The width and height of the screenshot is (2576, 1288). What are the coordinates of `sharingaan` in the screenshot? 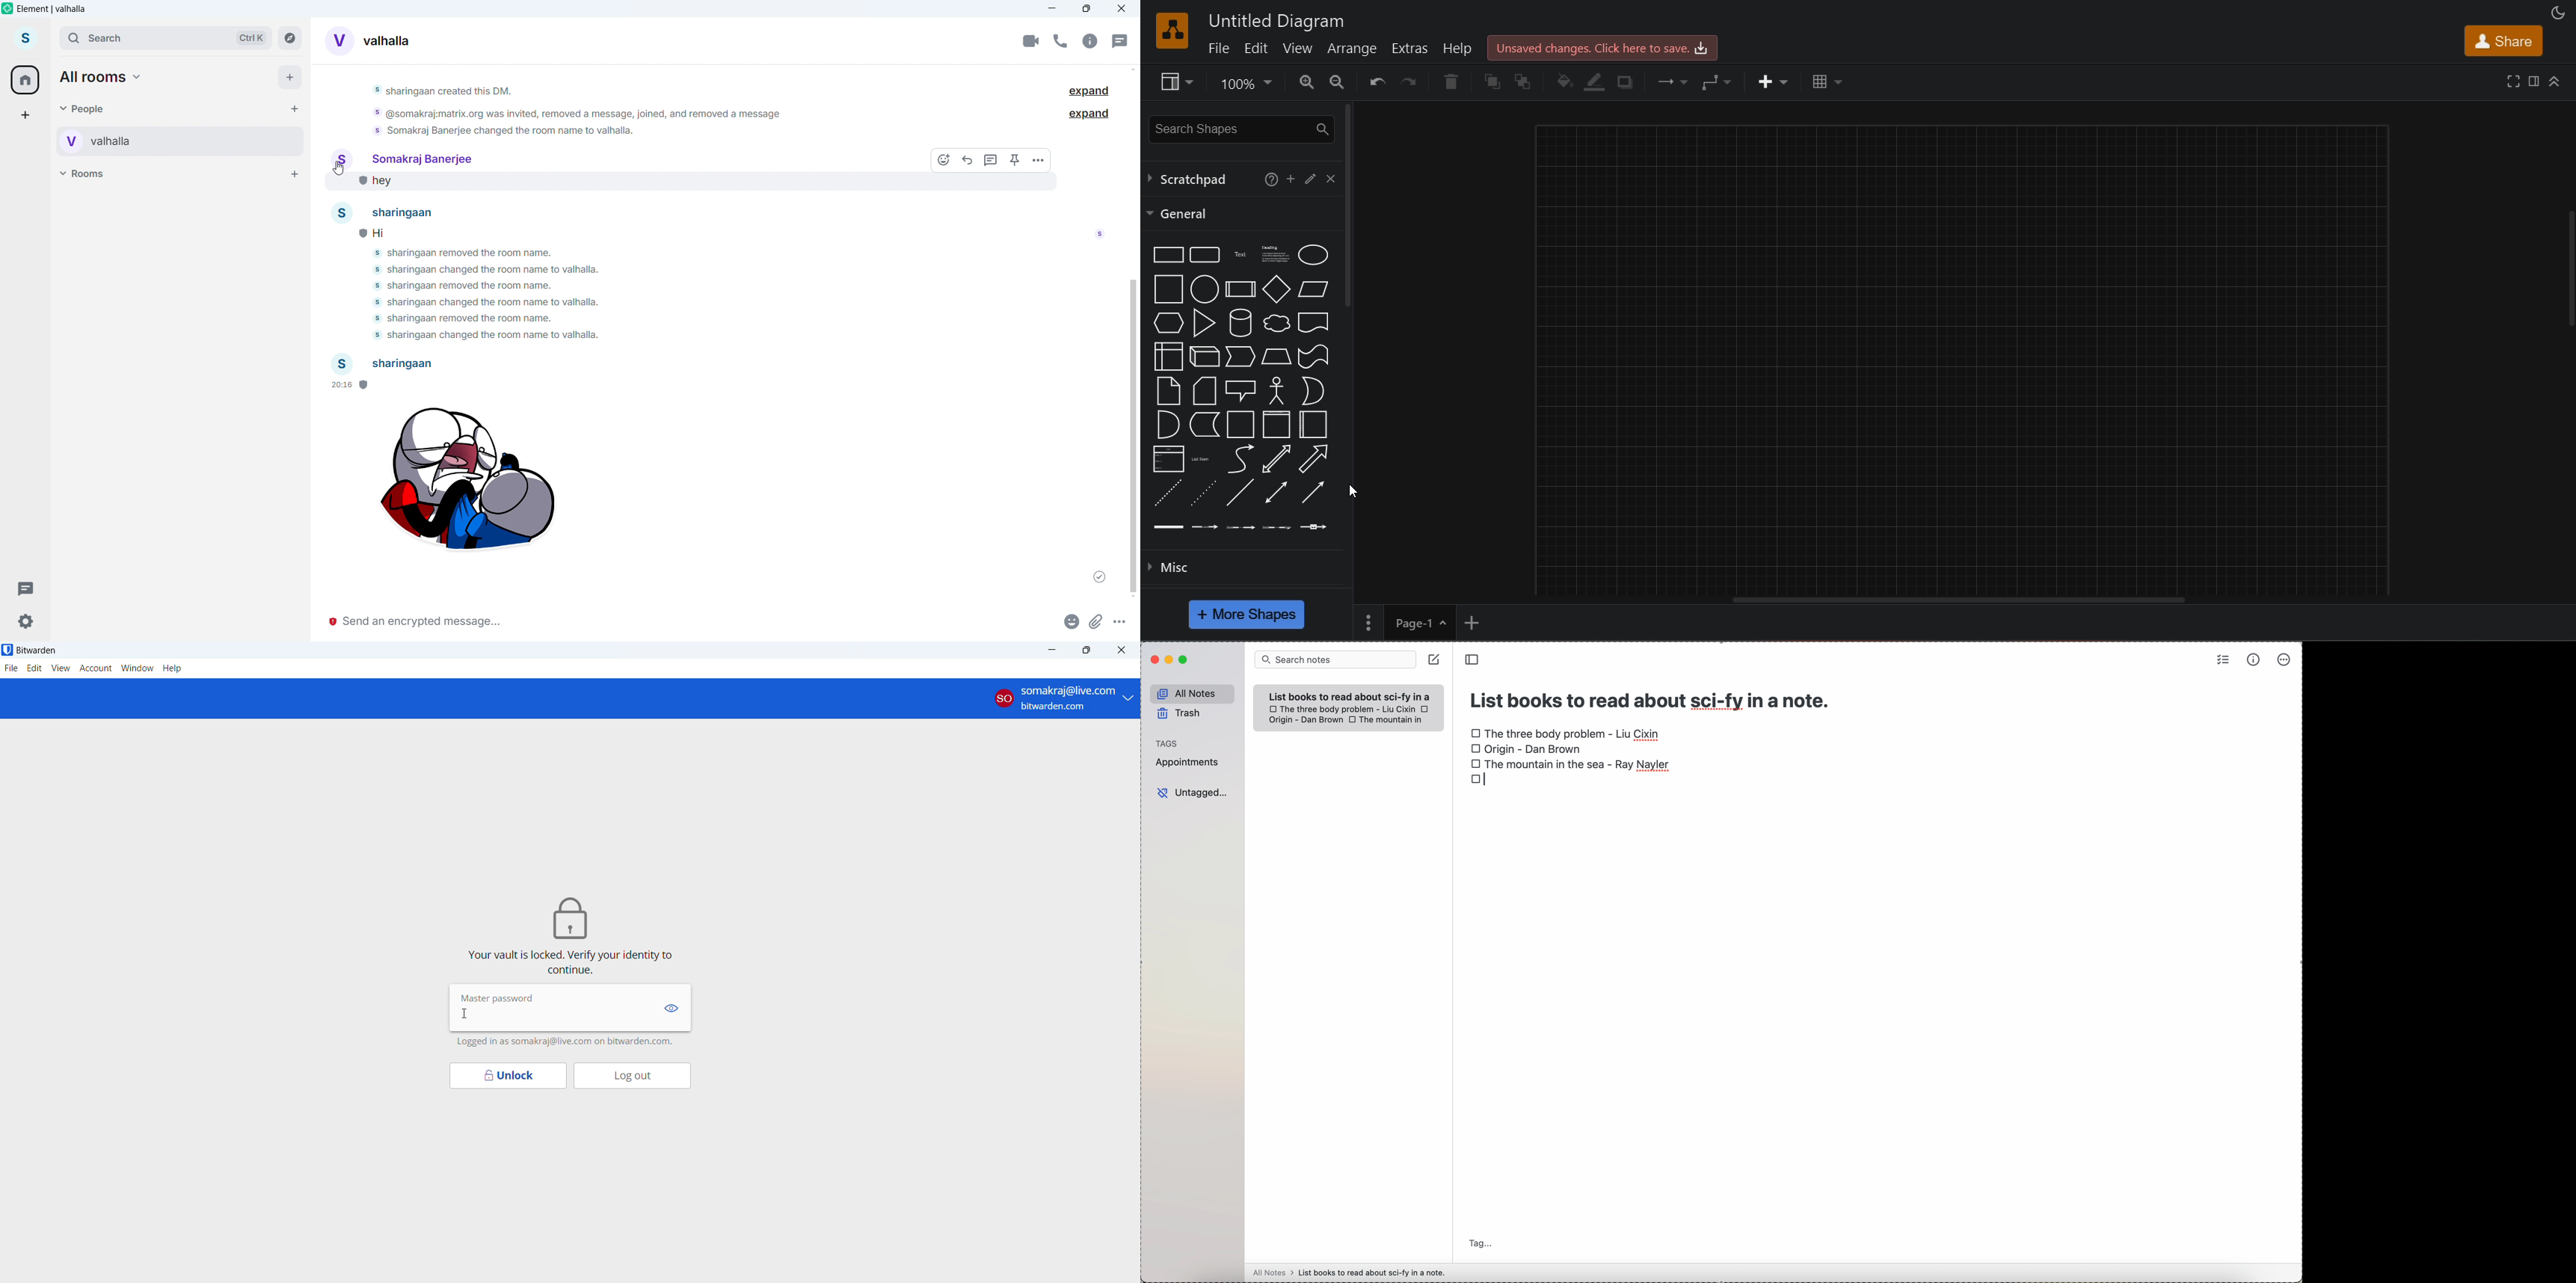 It's located at (390, 213).